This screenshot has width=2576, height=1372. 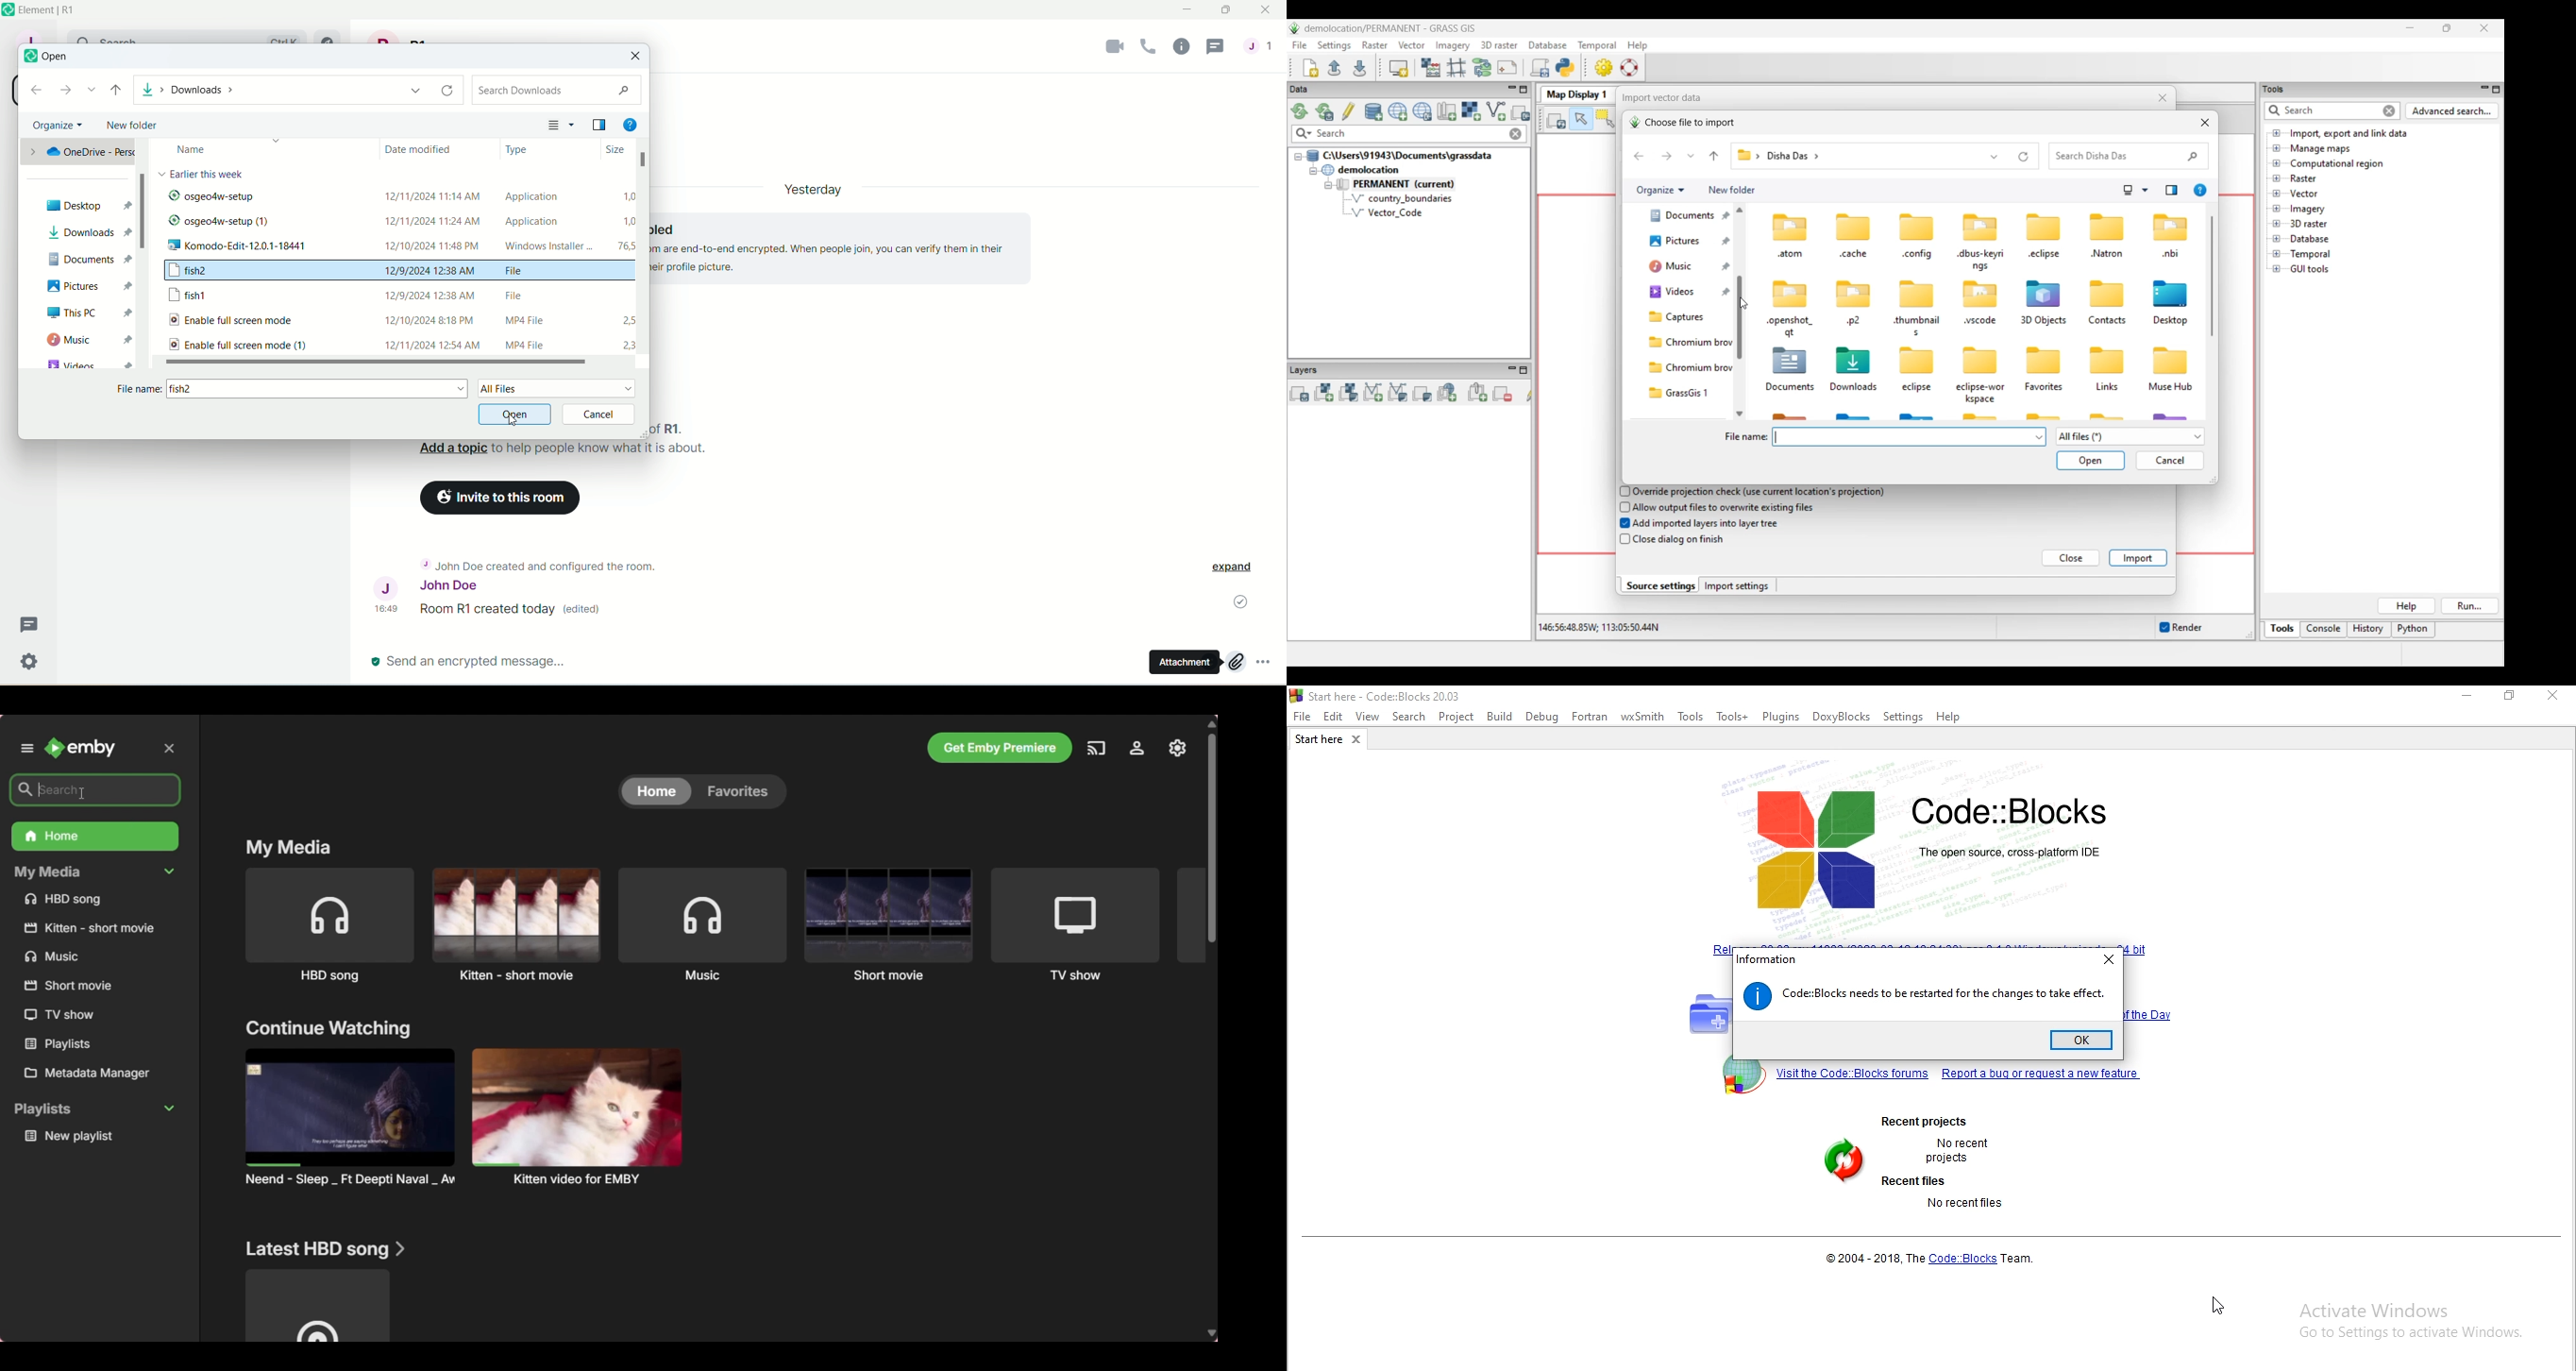 What do you see at coordinates (204, 175) in the screenshot?
I see `text` at bounding box center [204, 175].